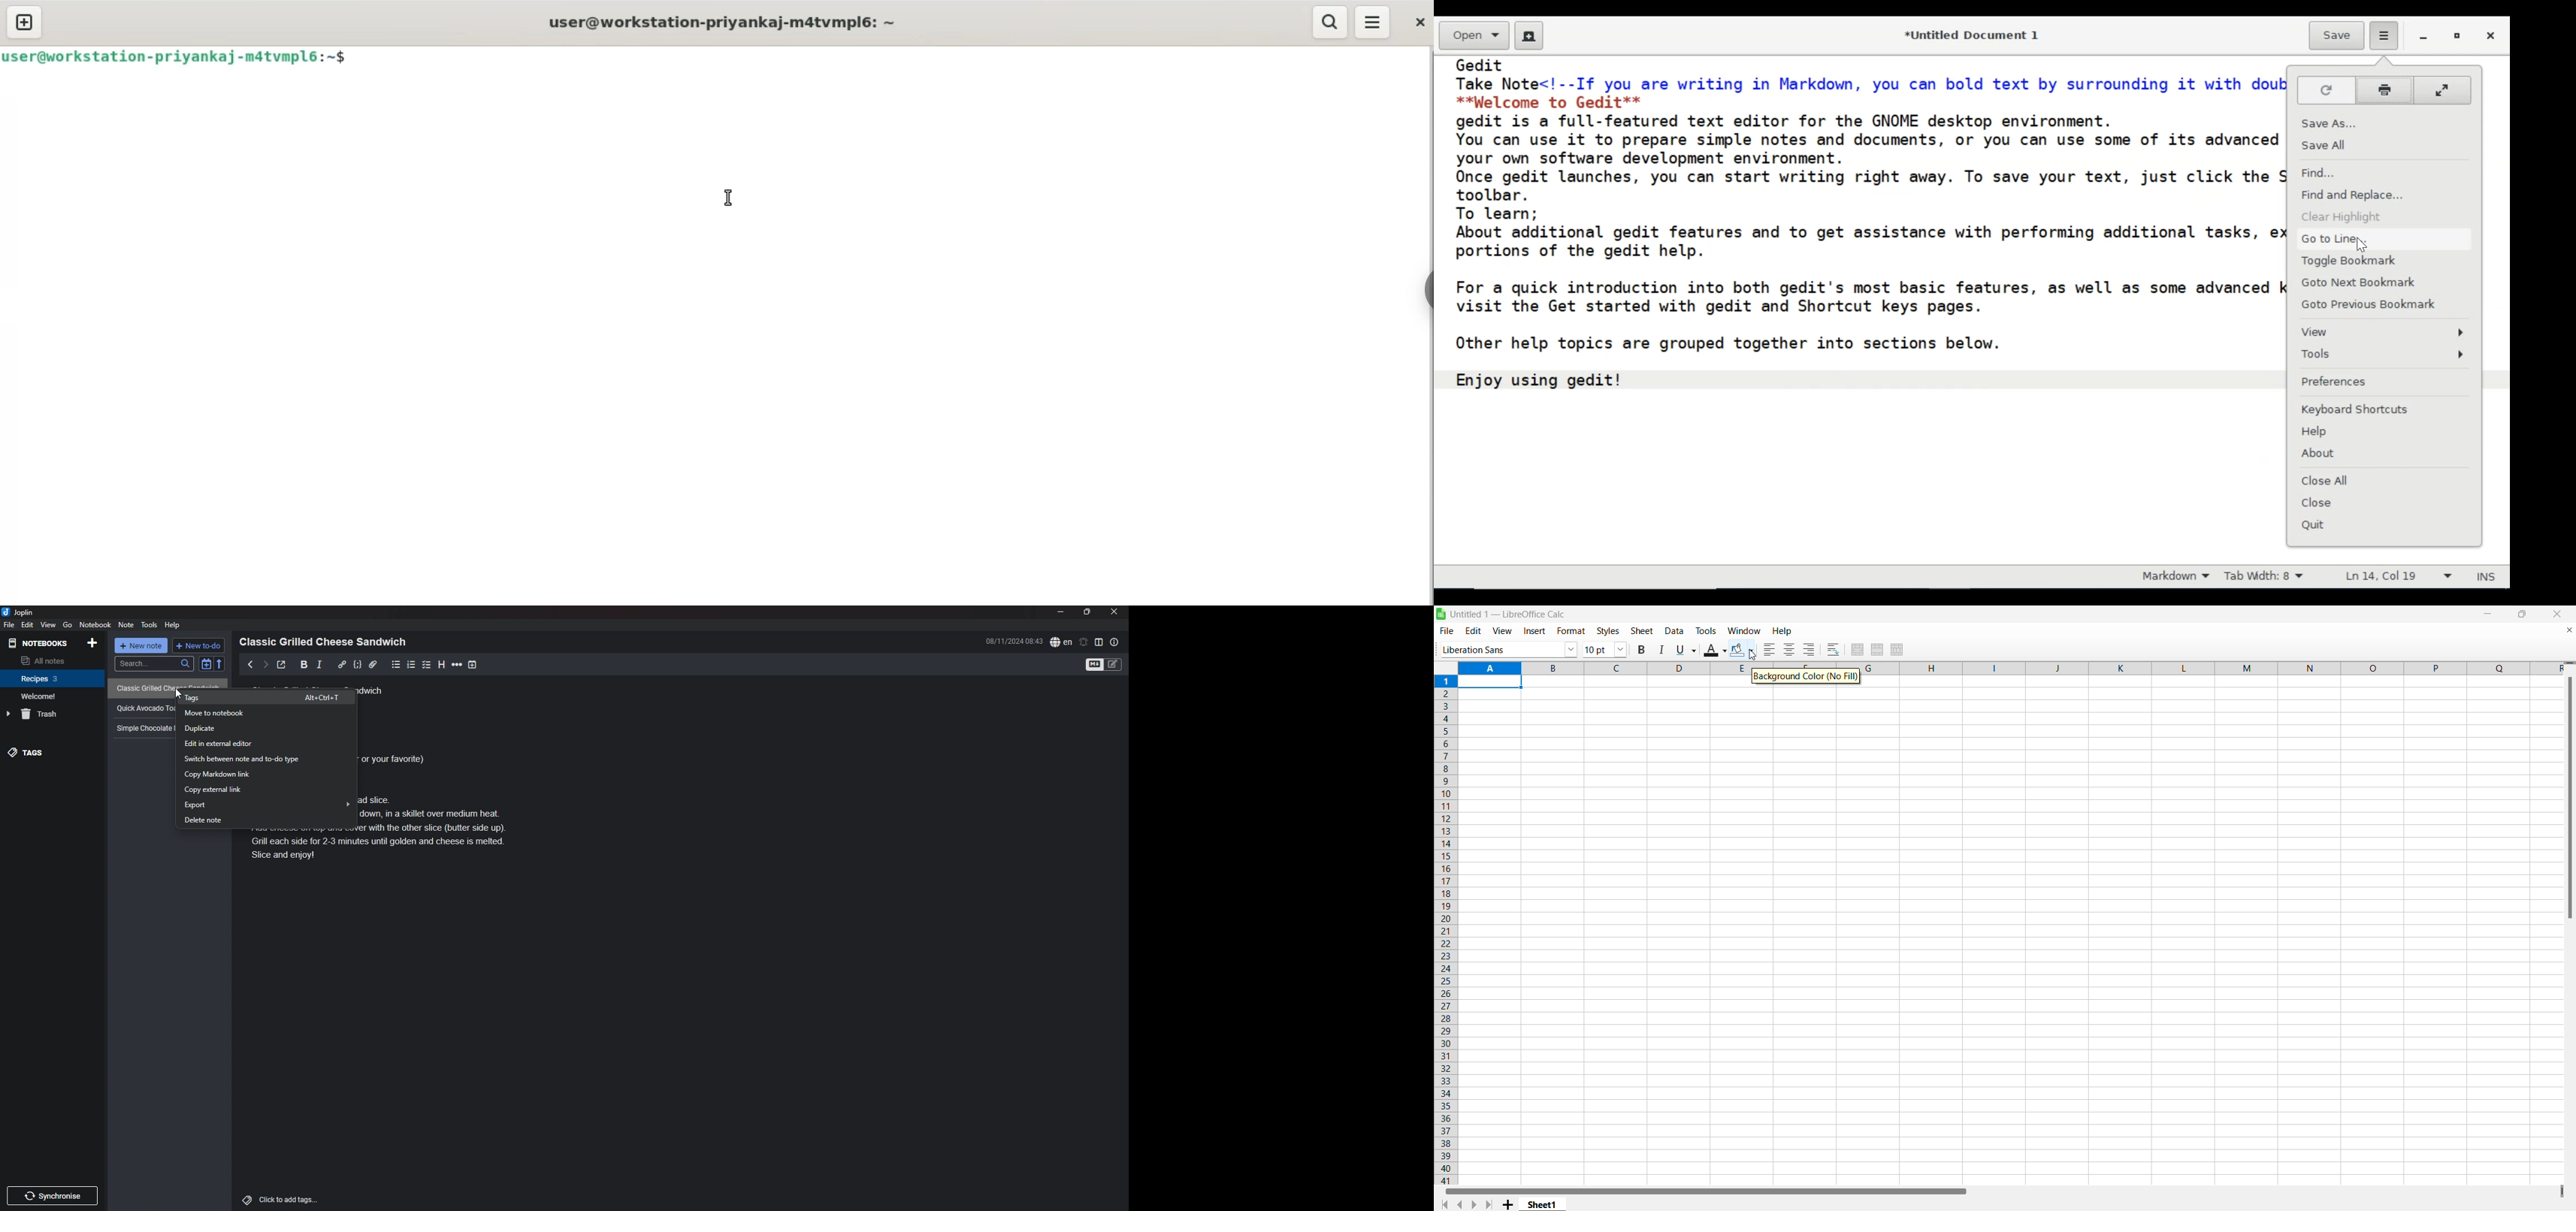  I want to click on help, so click(174, 625).